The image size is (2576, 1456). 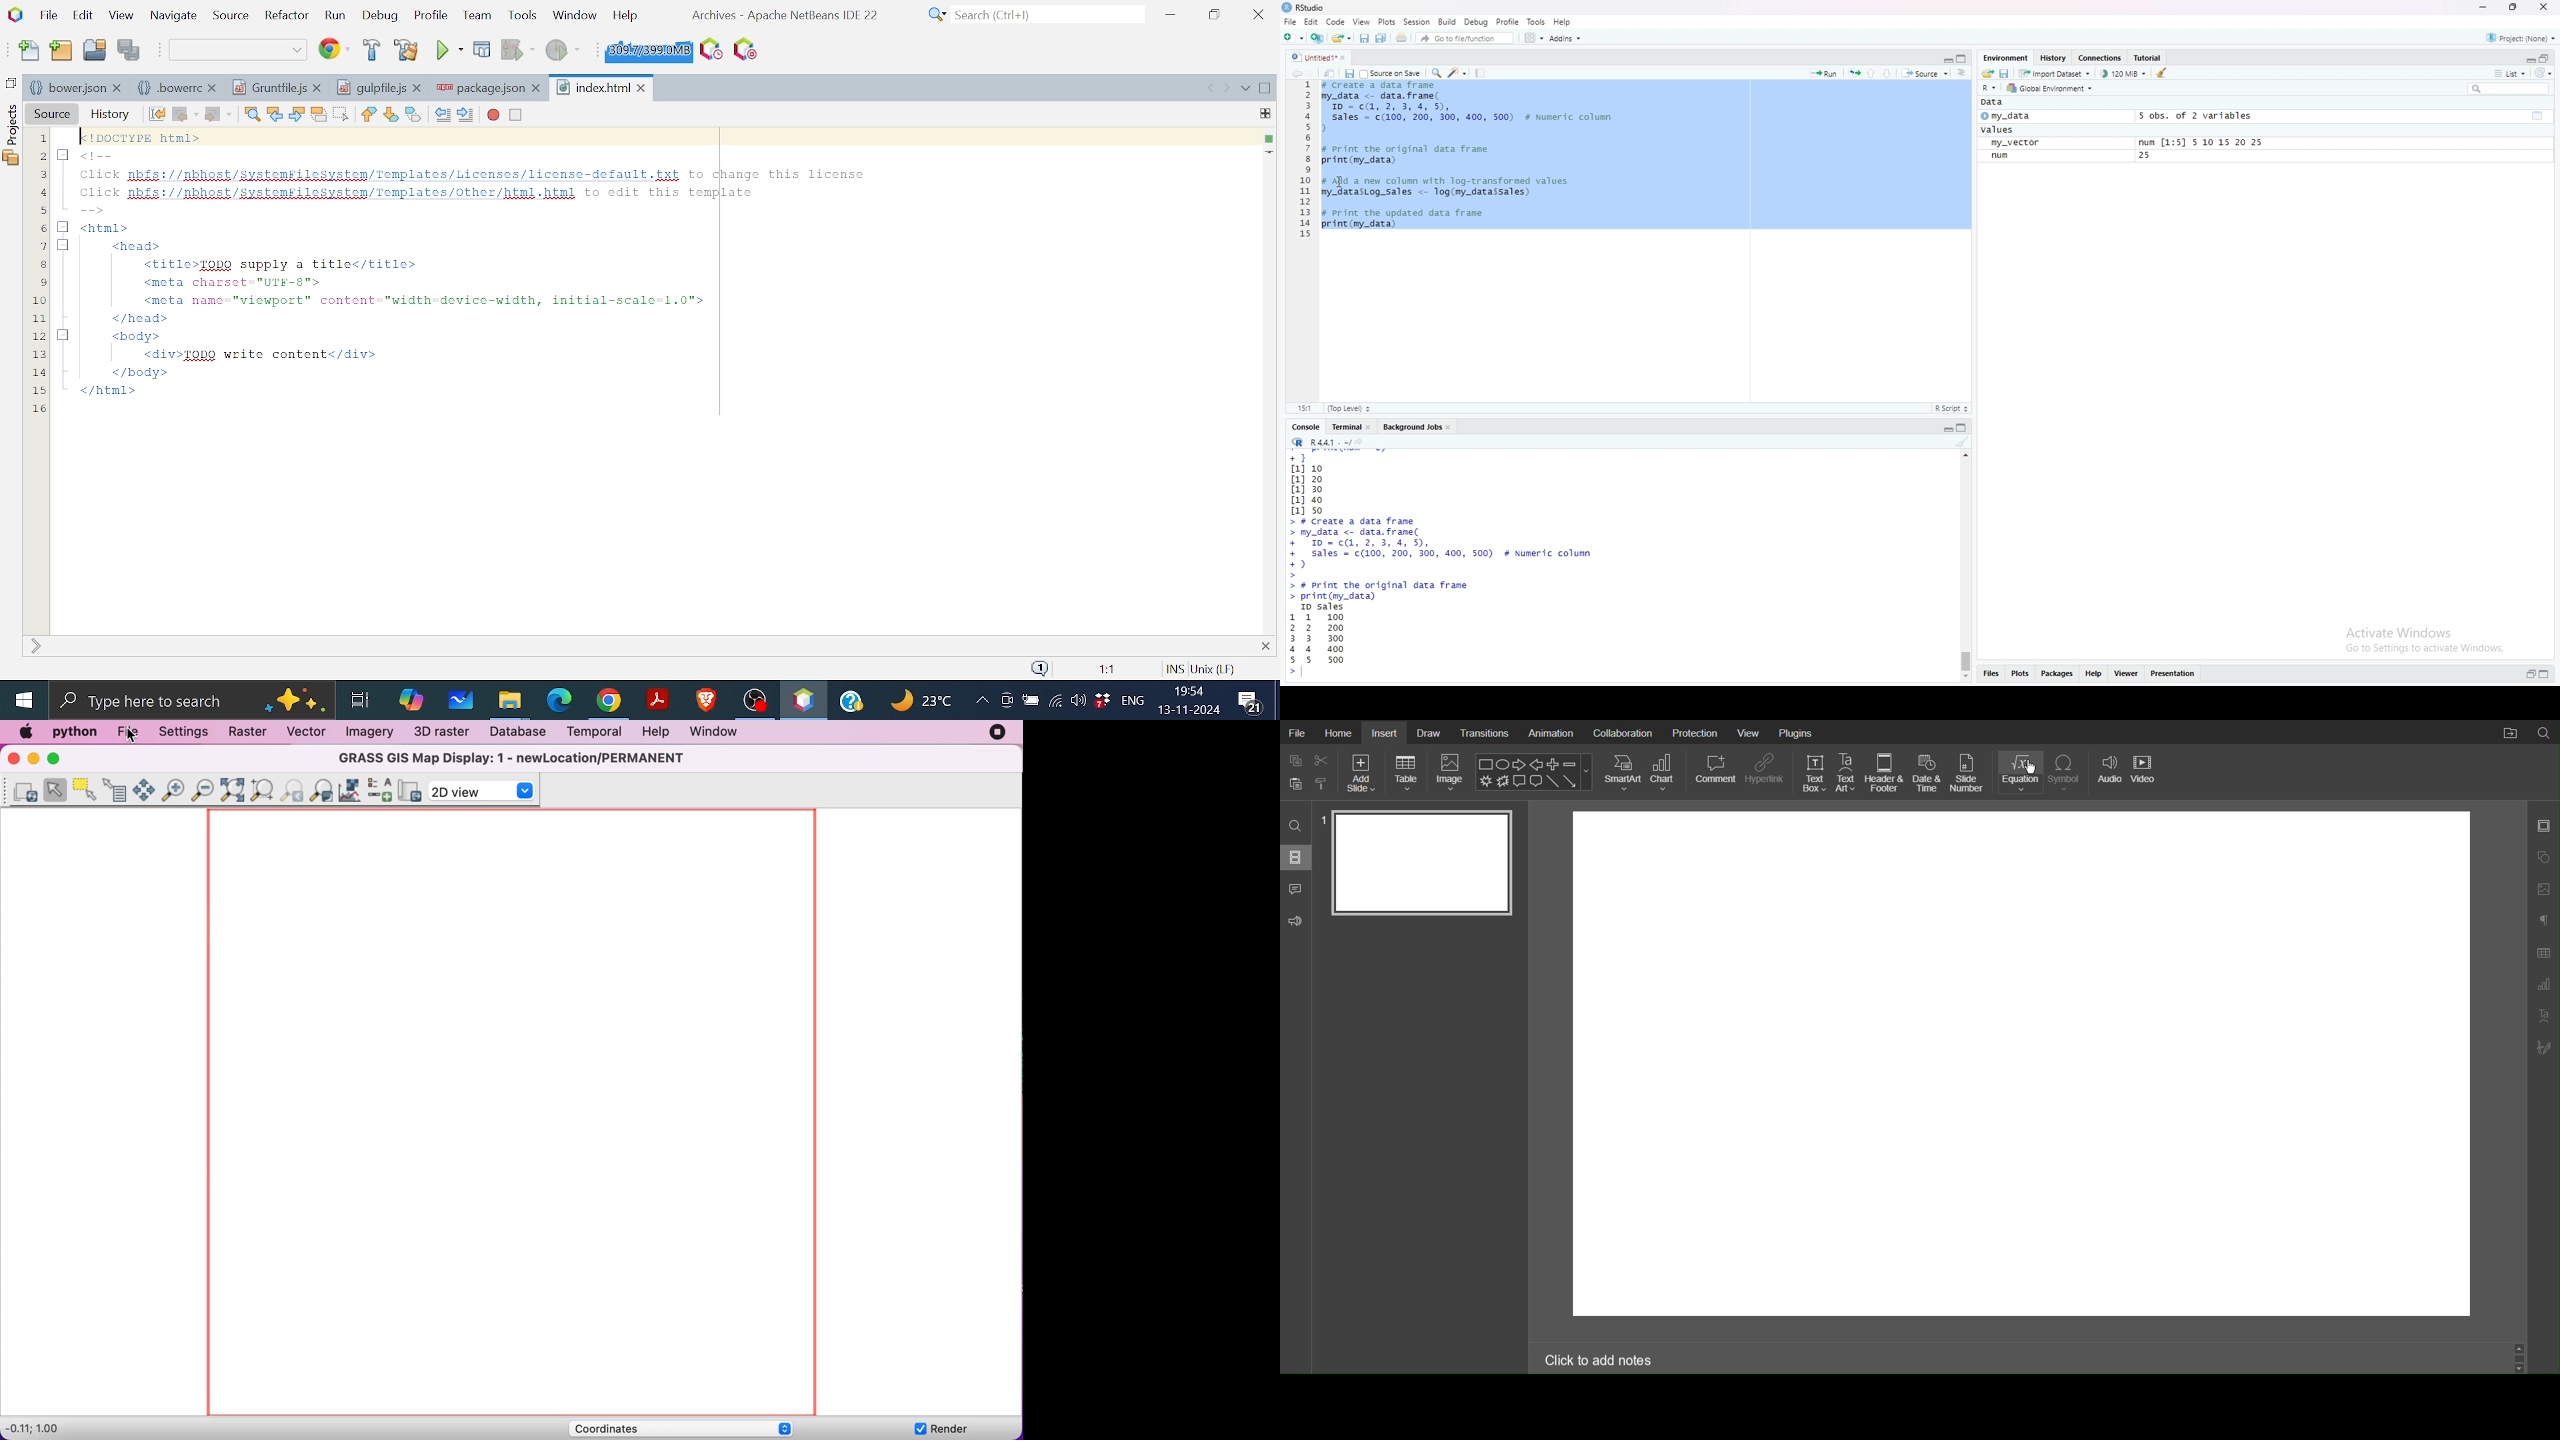 I want to click on history, so click(x=2053, y=58).